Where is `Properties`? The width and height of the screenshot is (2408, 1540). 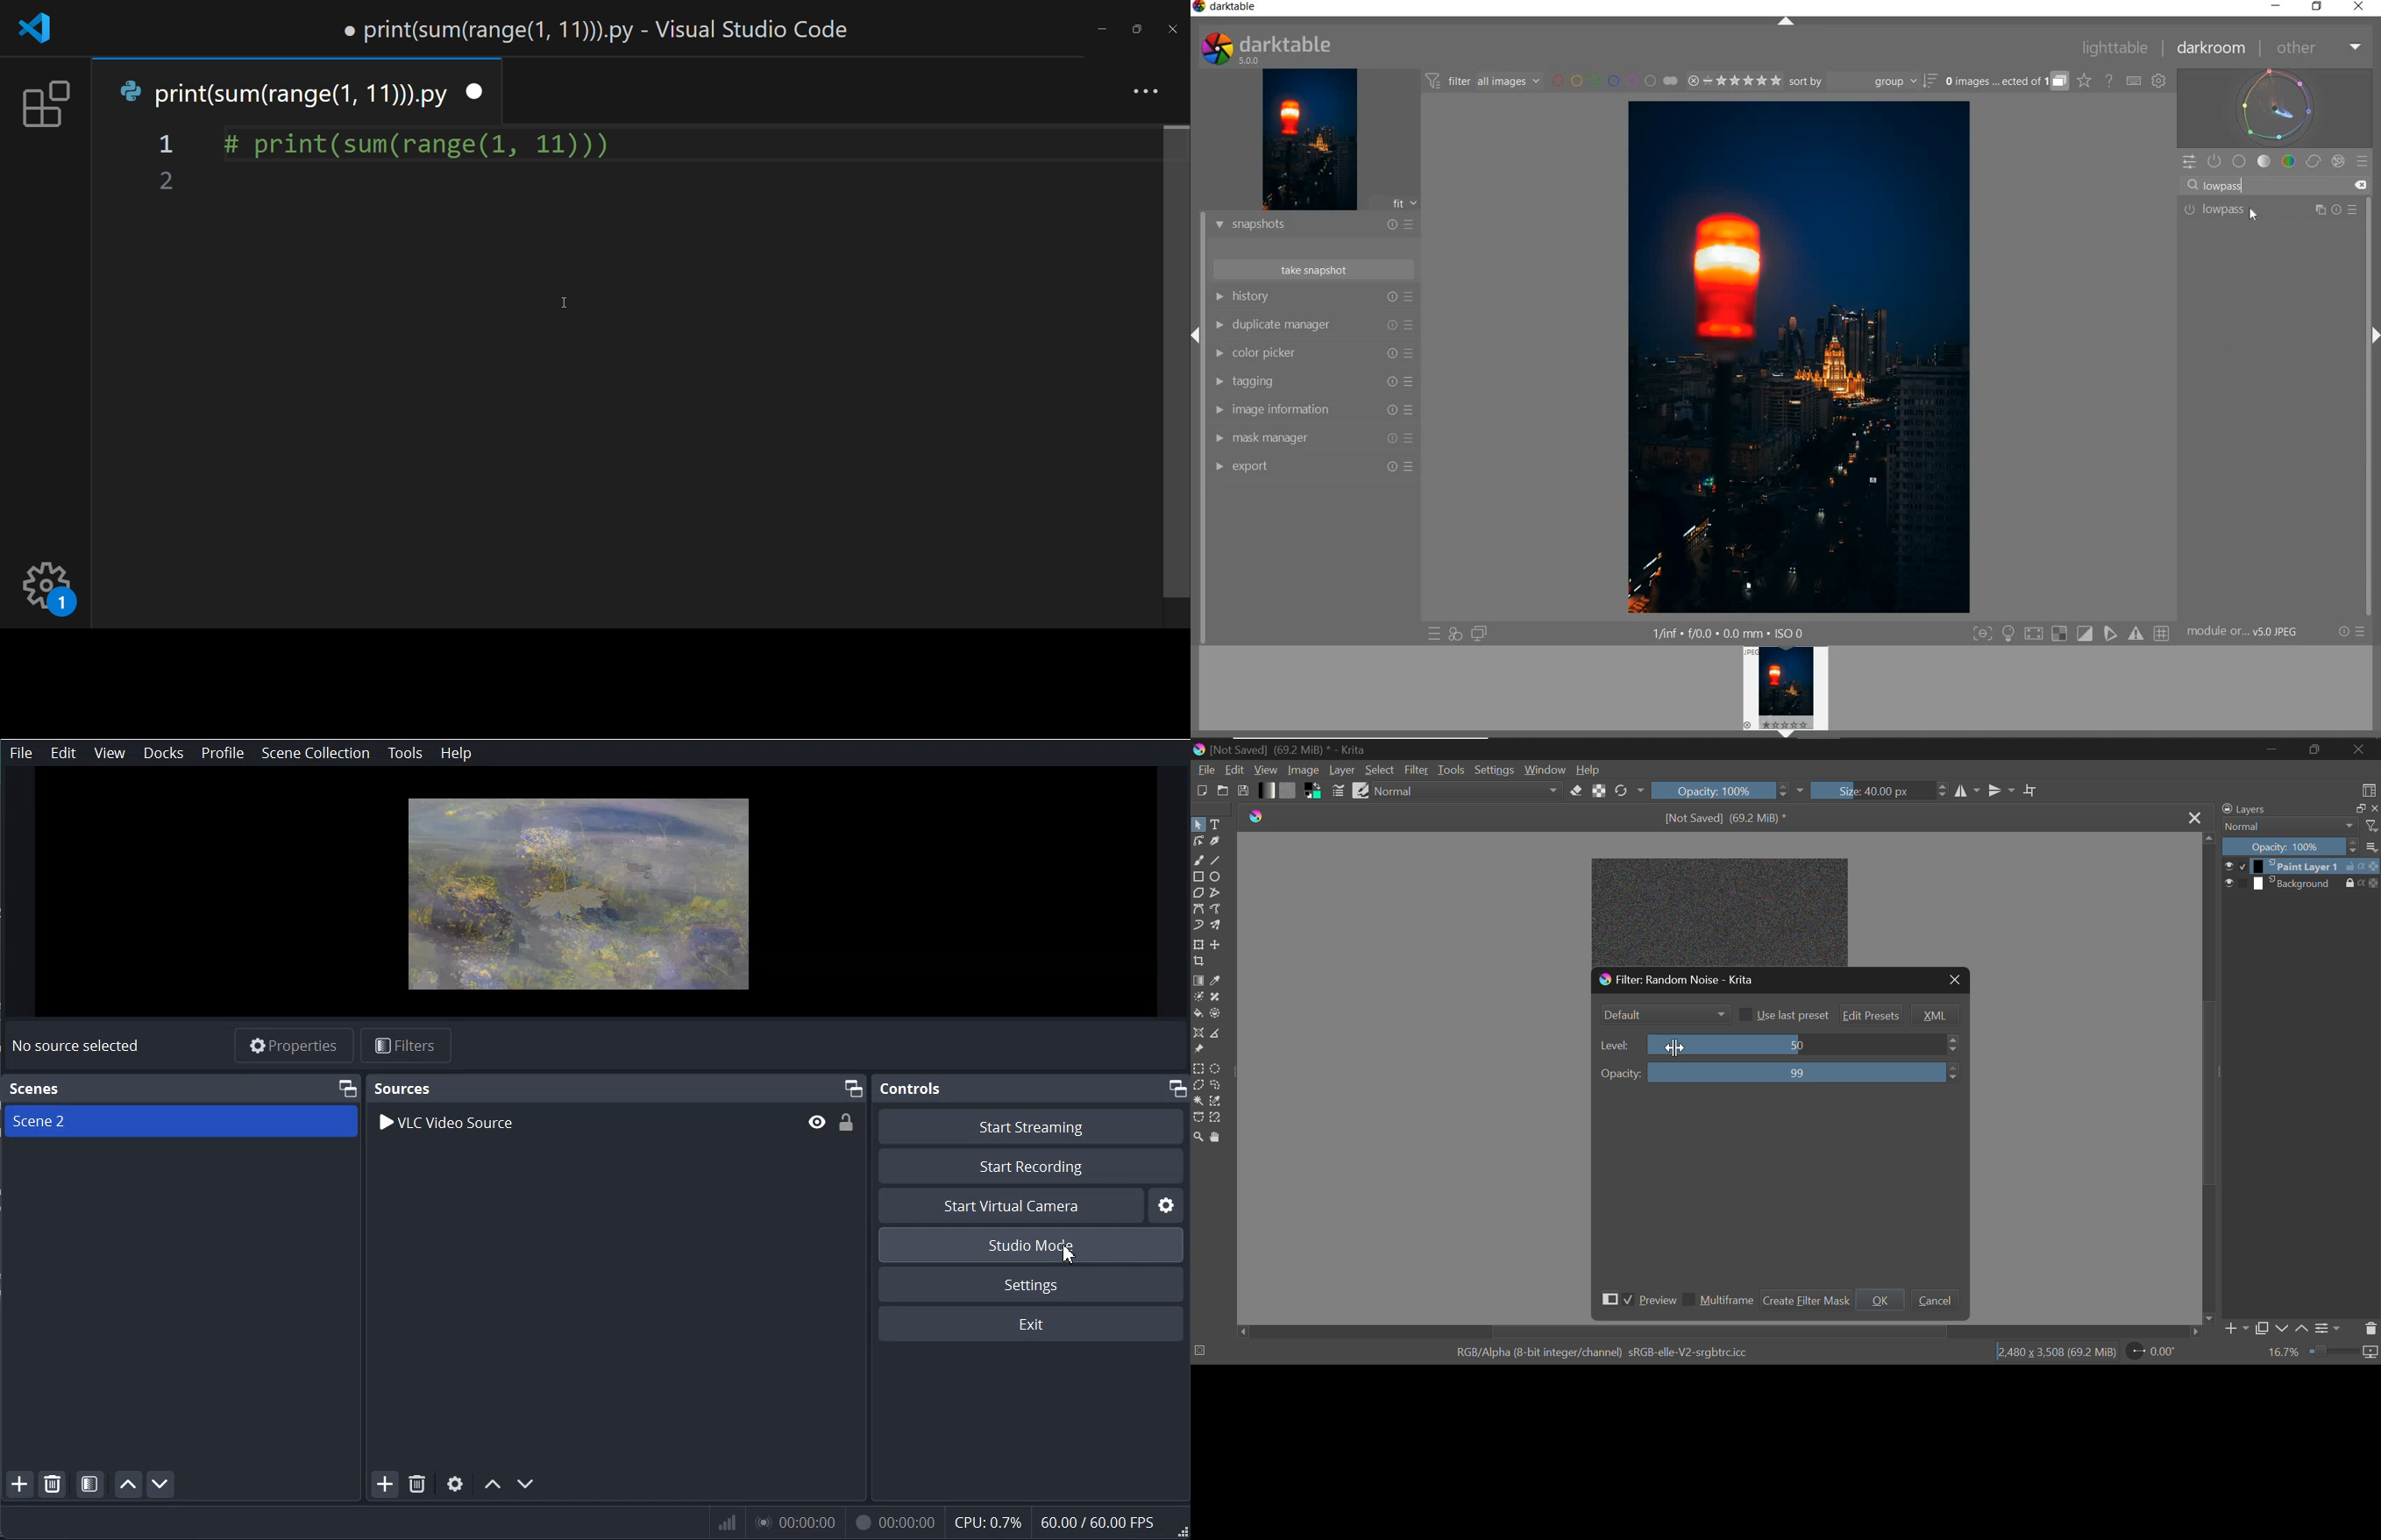
Properties is located at coordinates (293, 1044).